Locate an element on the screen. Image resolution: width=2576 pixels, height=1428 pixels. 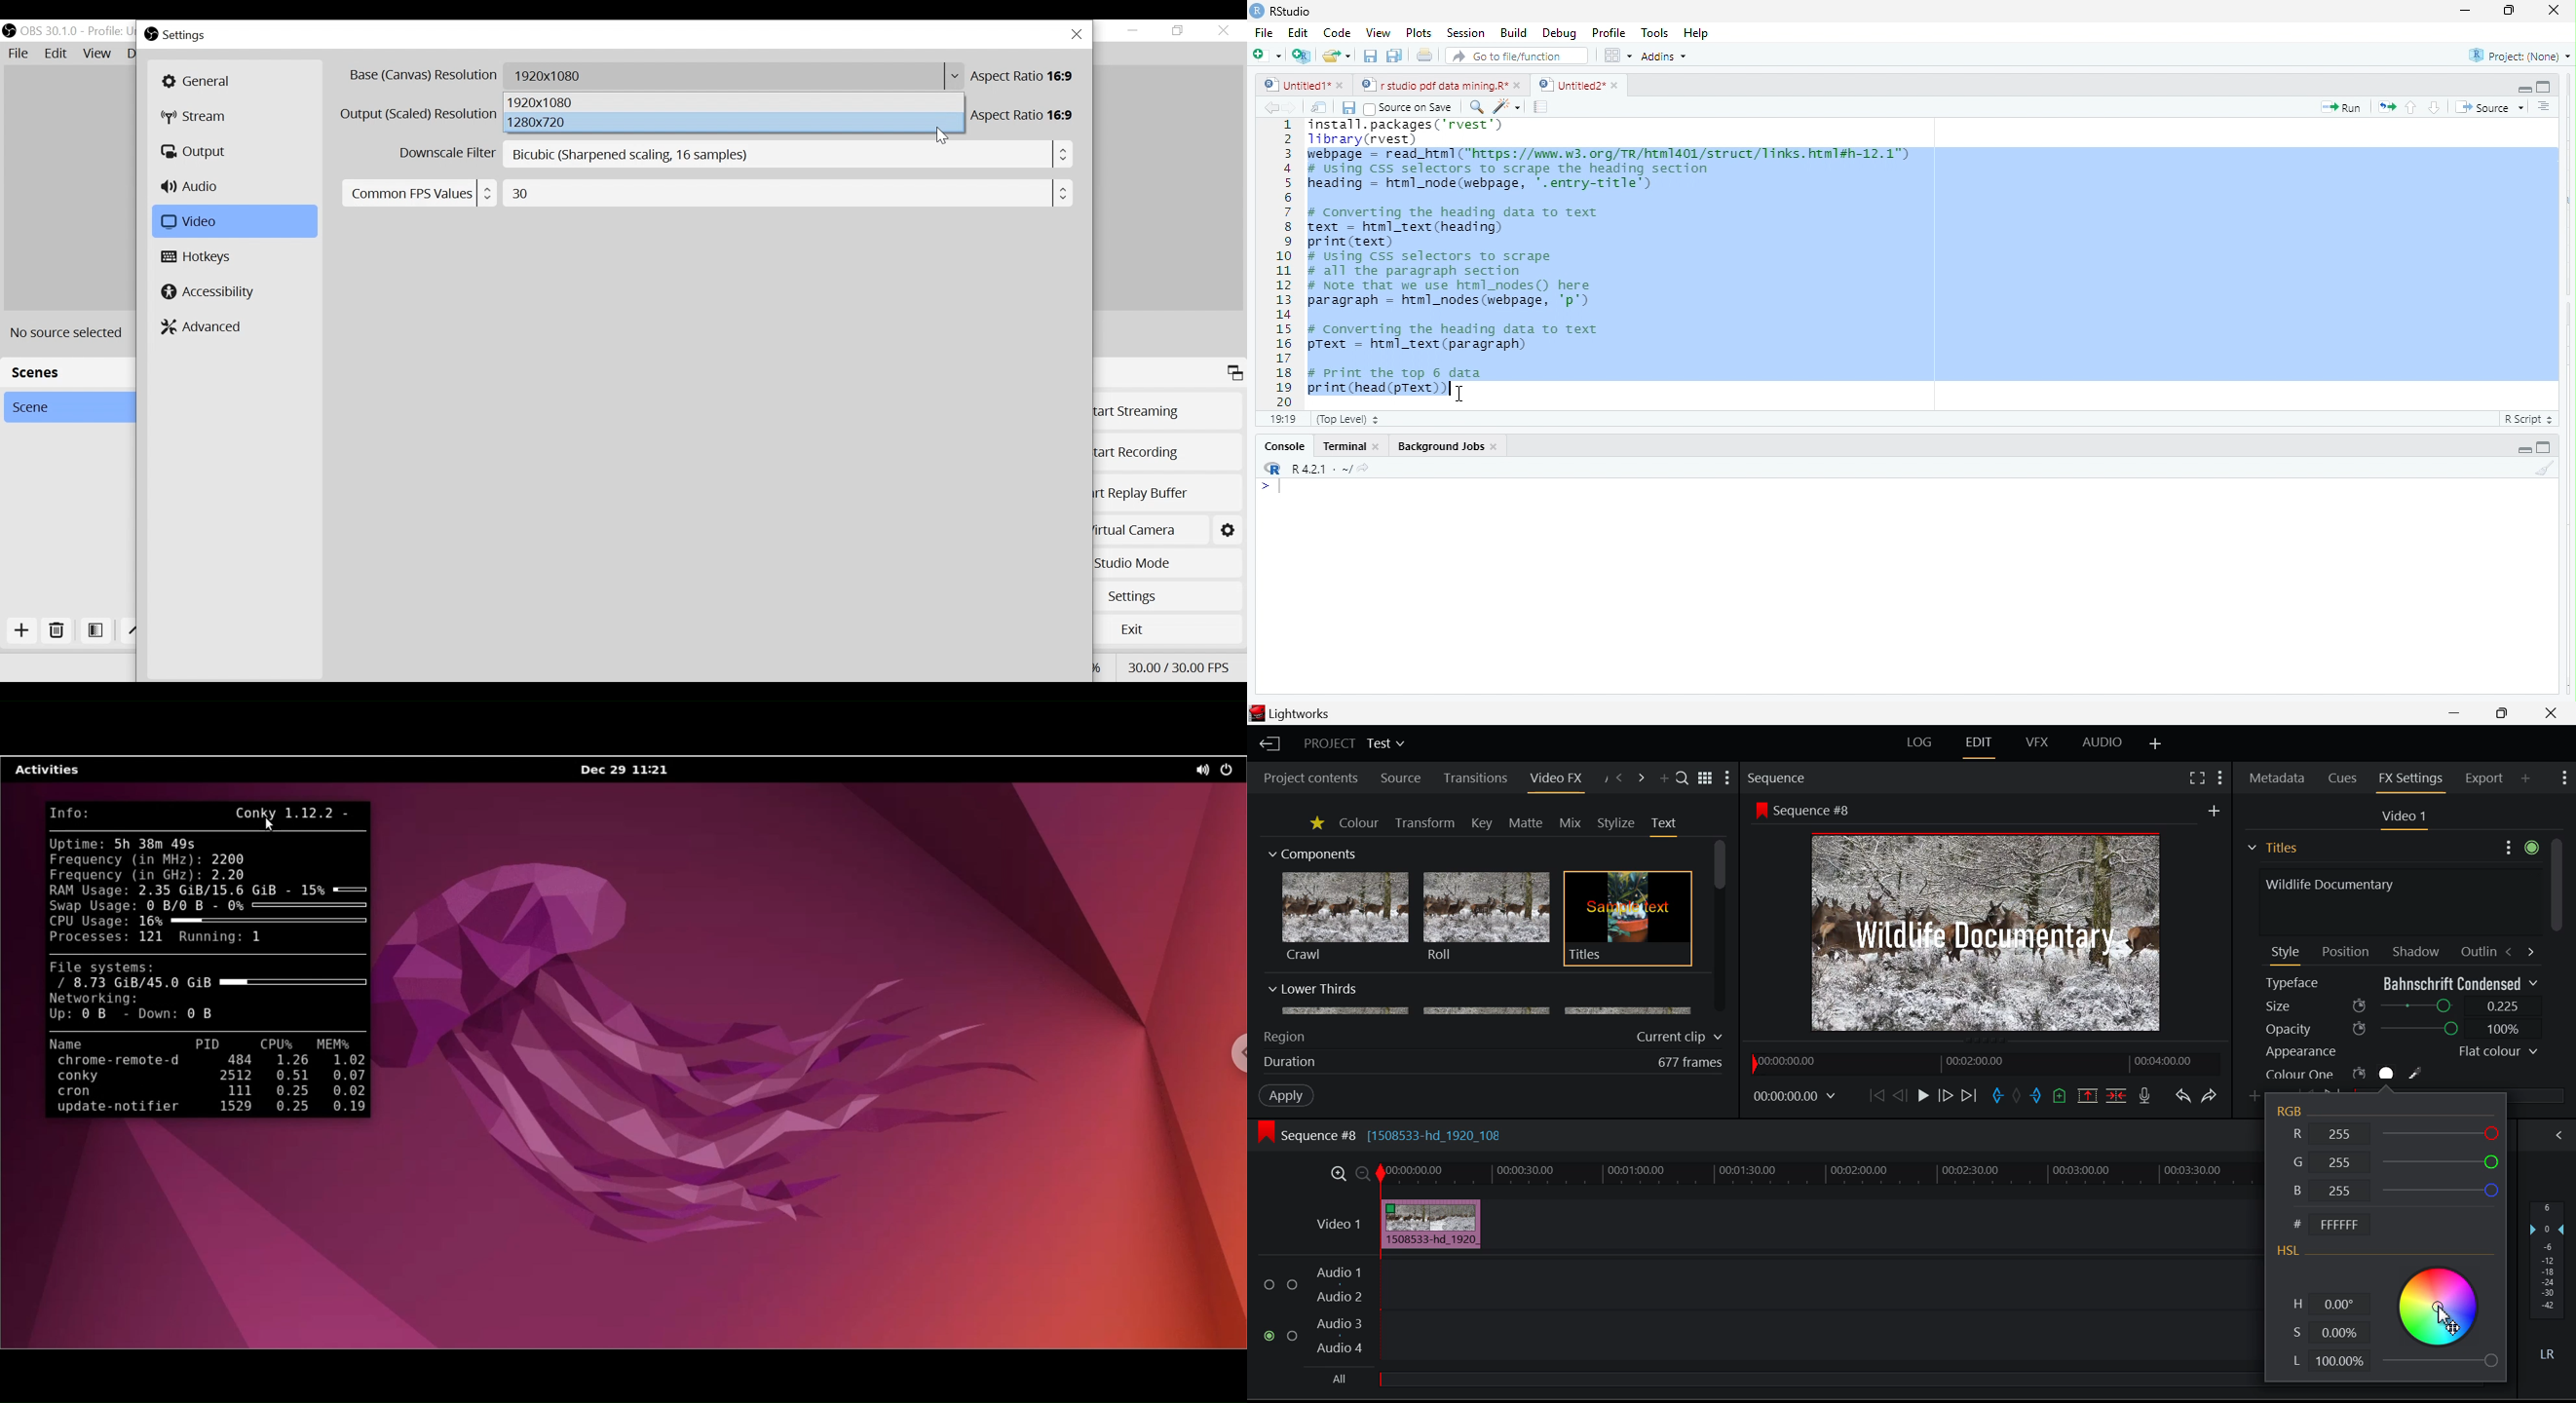
compile report is located at coordinates (1542, 108).